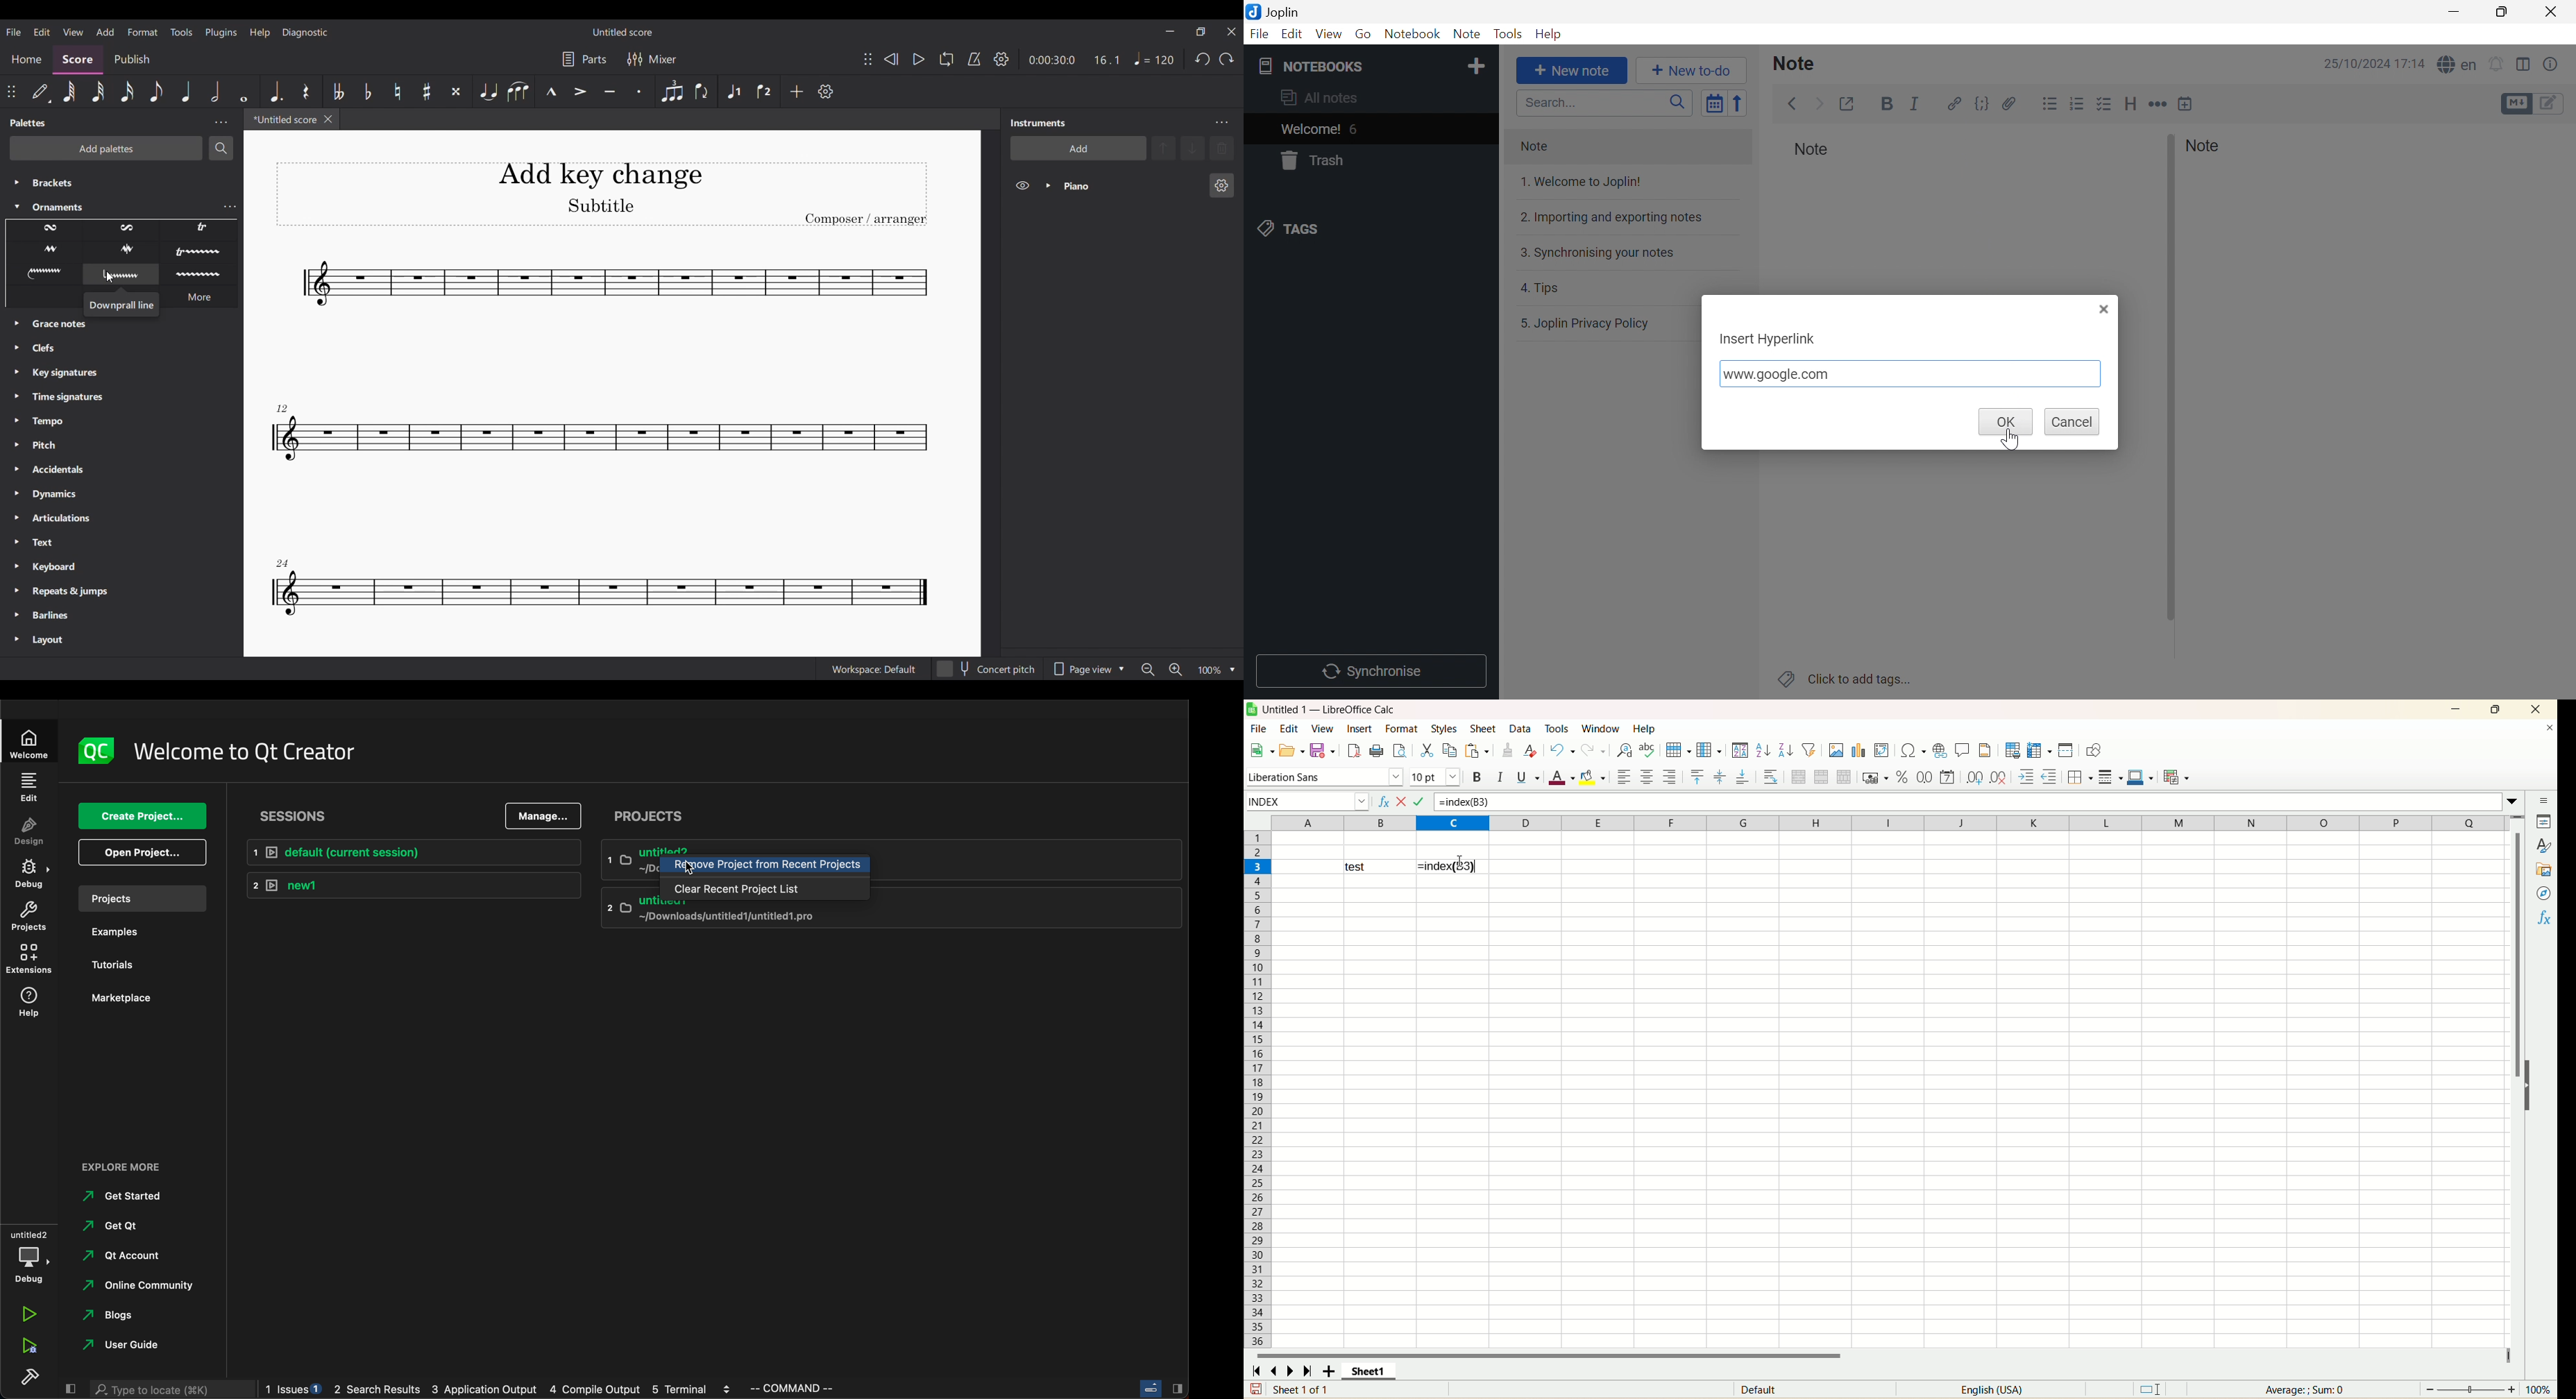  Describe the element at coordinates (1259, 35) in the screenshot. I see `File` at that location.